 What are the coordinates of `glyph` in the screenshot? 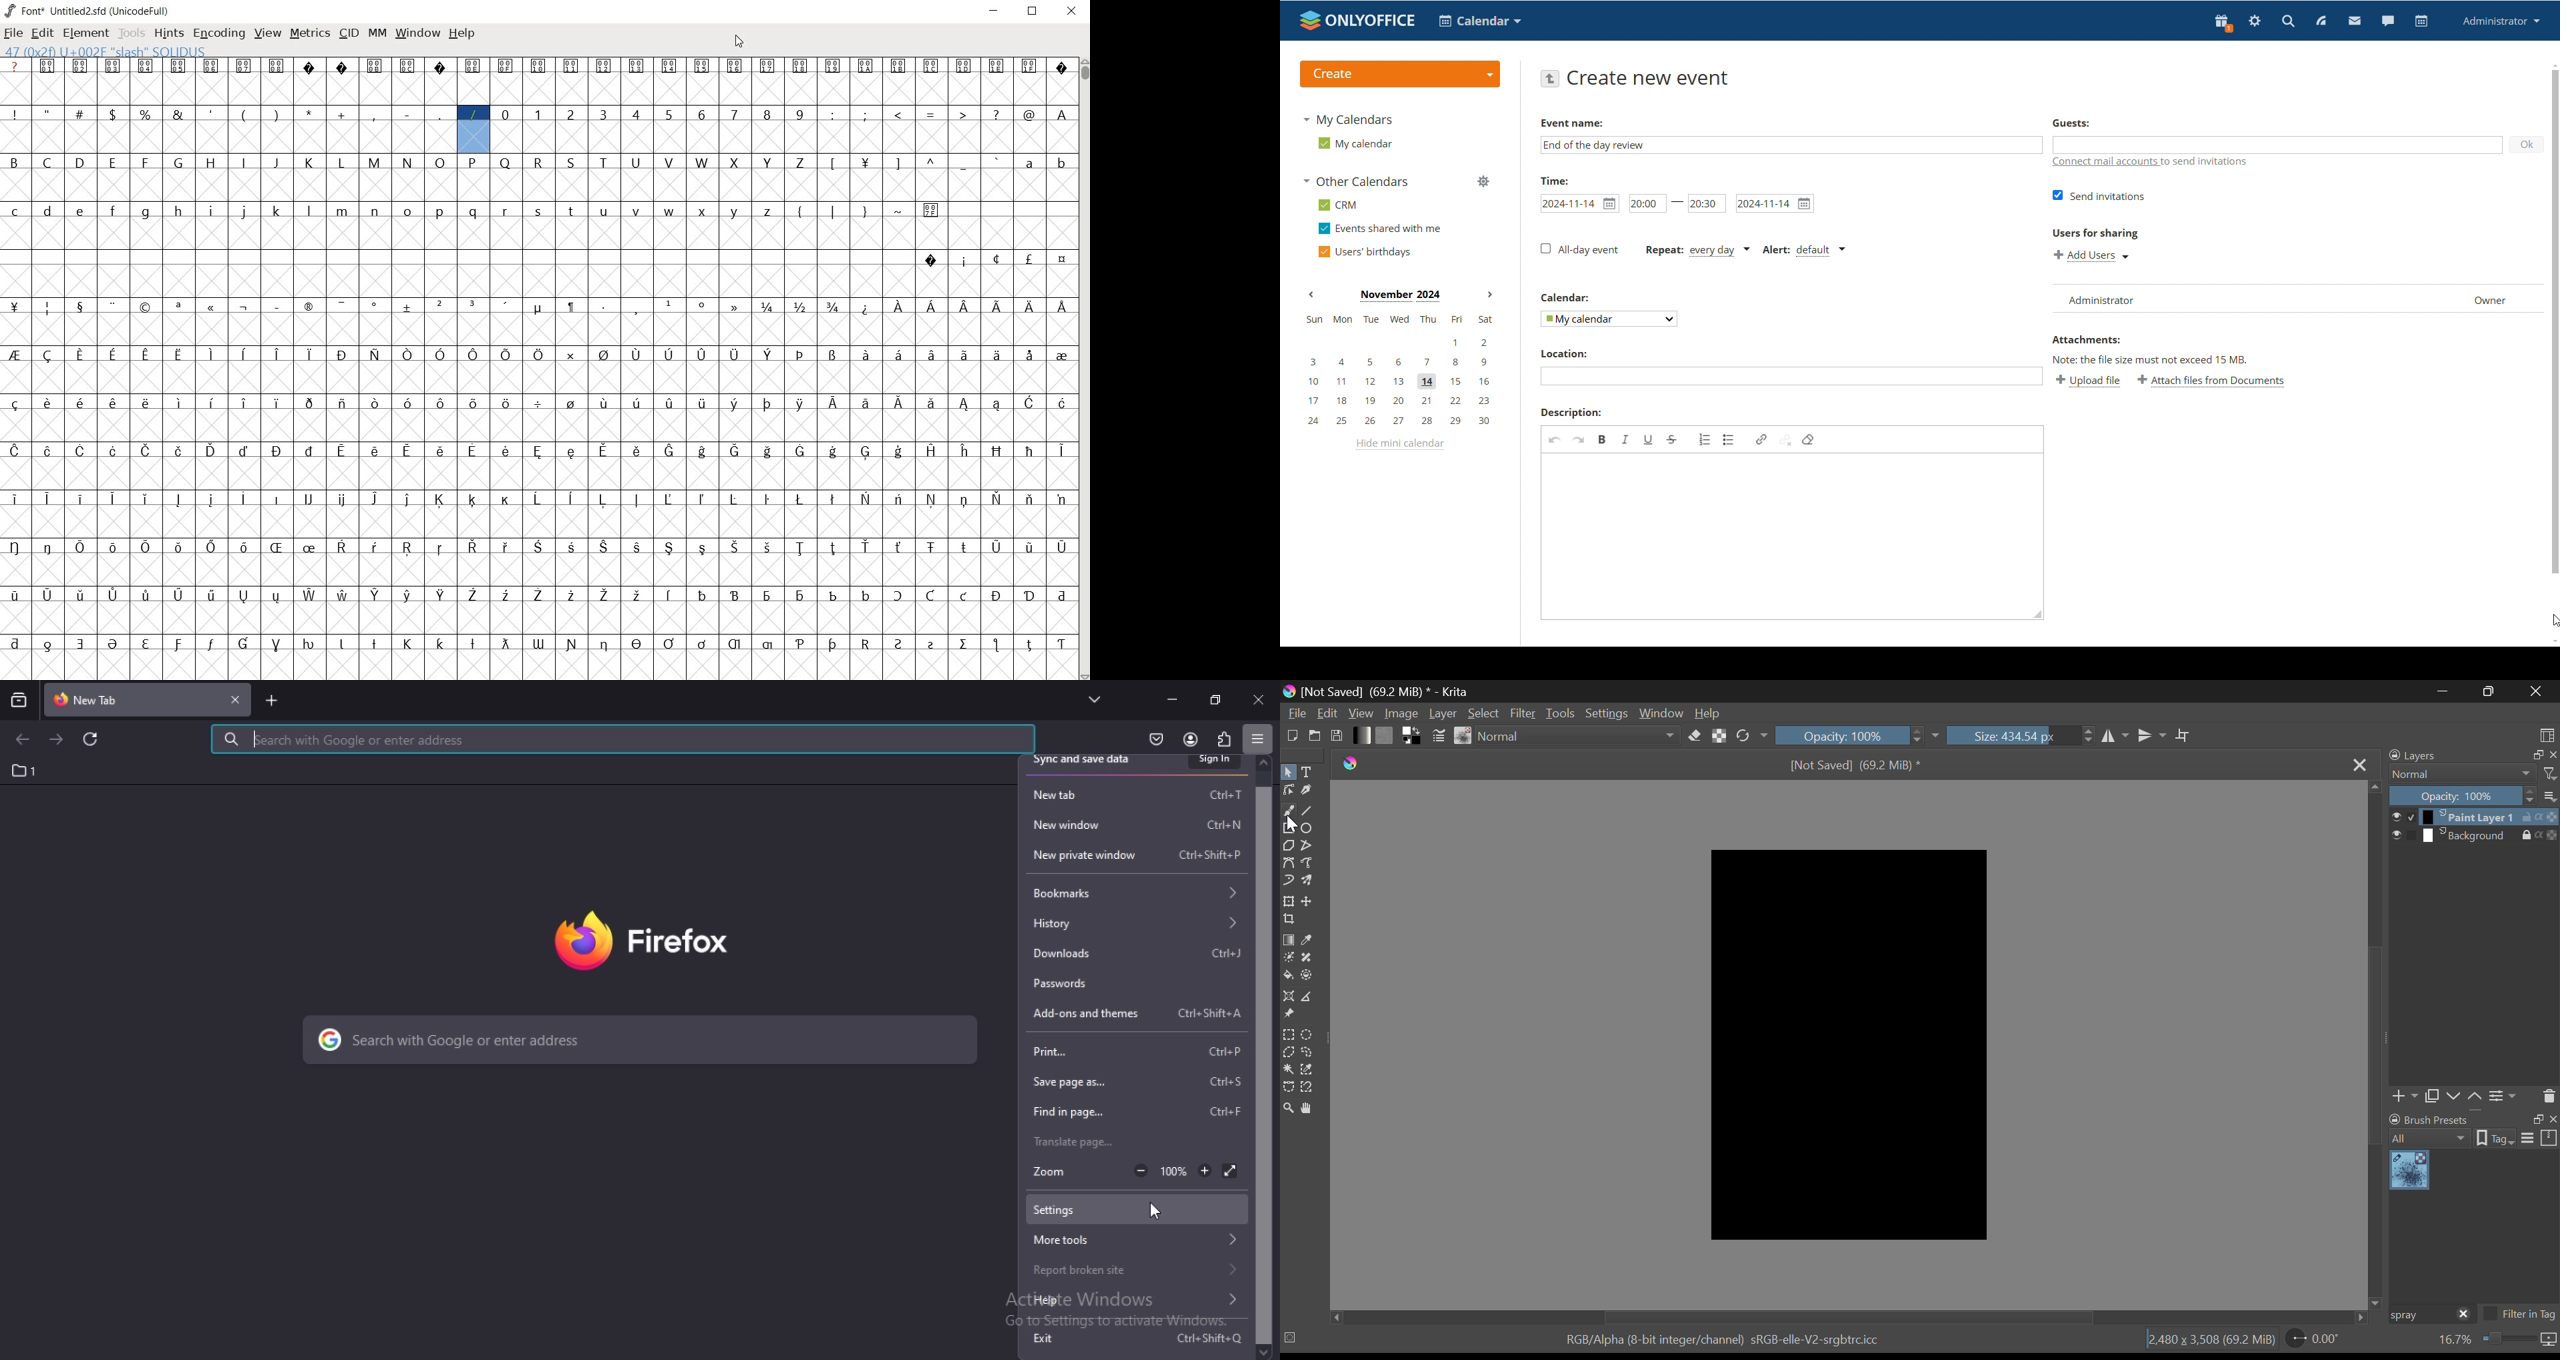 It's located at (702, 162).